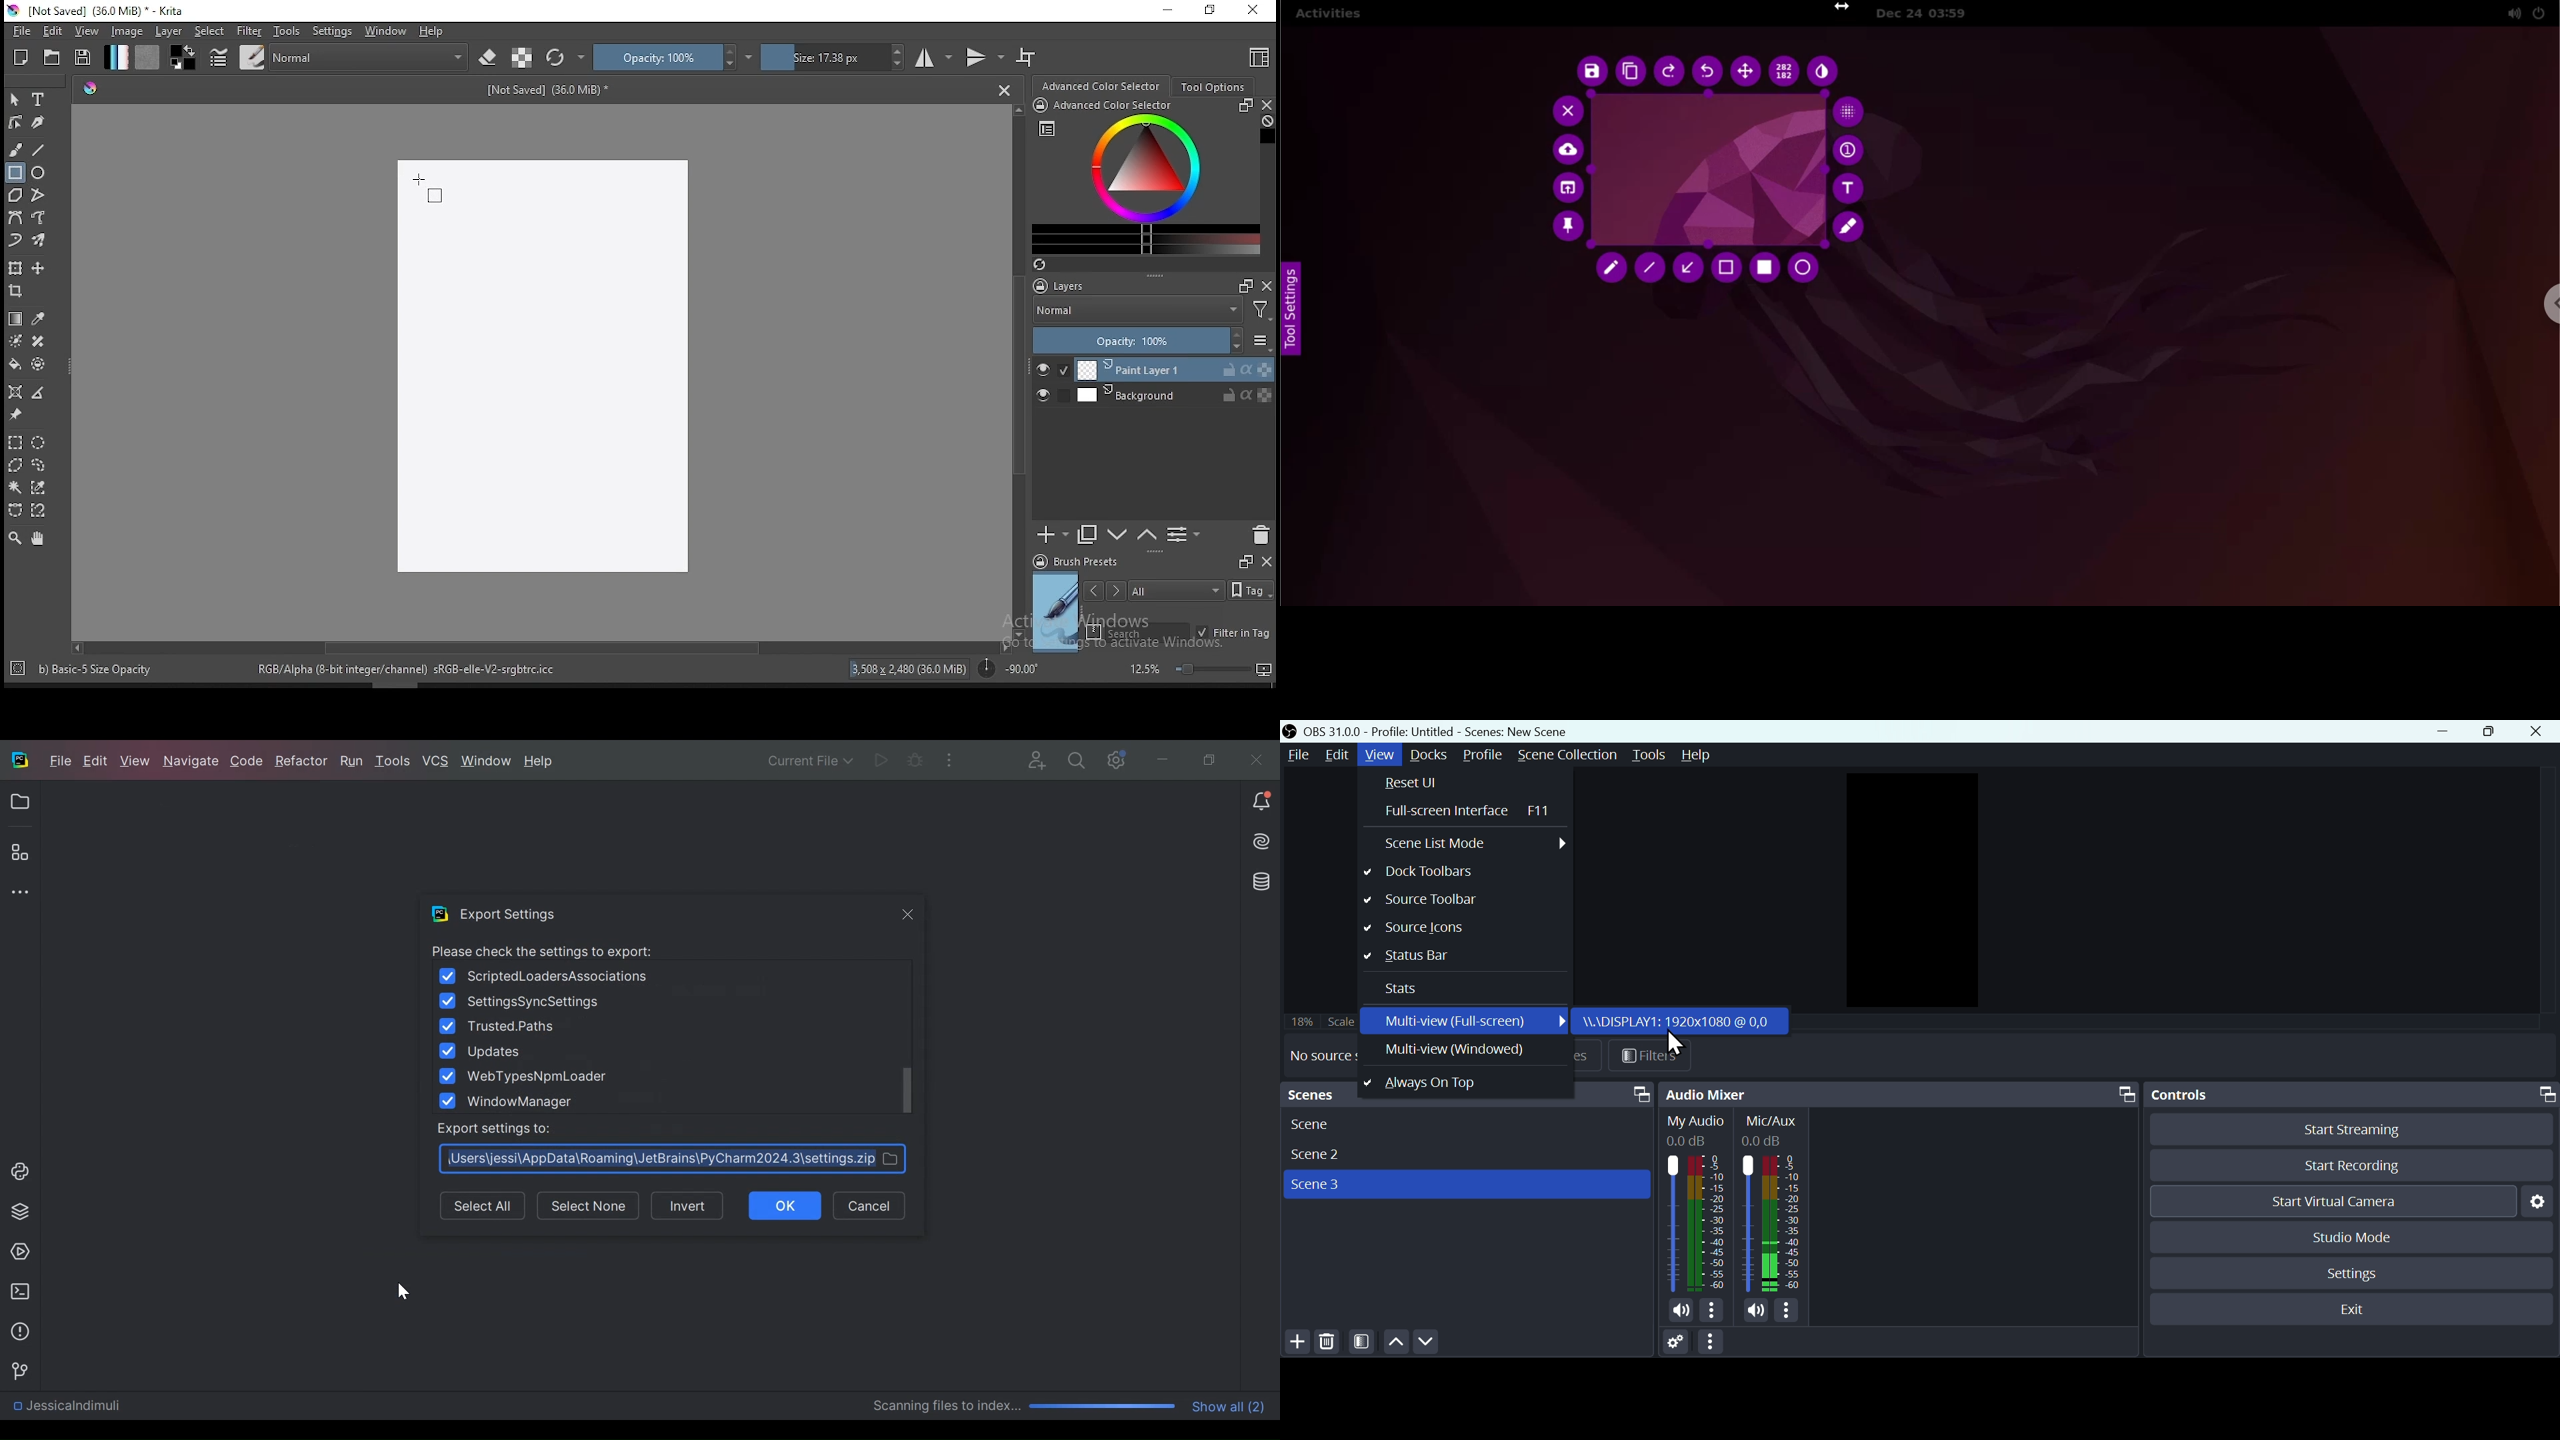 This screenshot has height=1456, width=2576. What do you see at coordinates (1413, 732) in the screenshot?
I see `Profile Title` at bounding box center [1413, 732].